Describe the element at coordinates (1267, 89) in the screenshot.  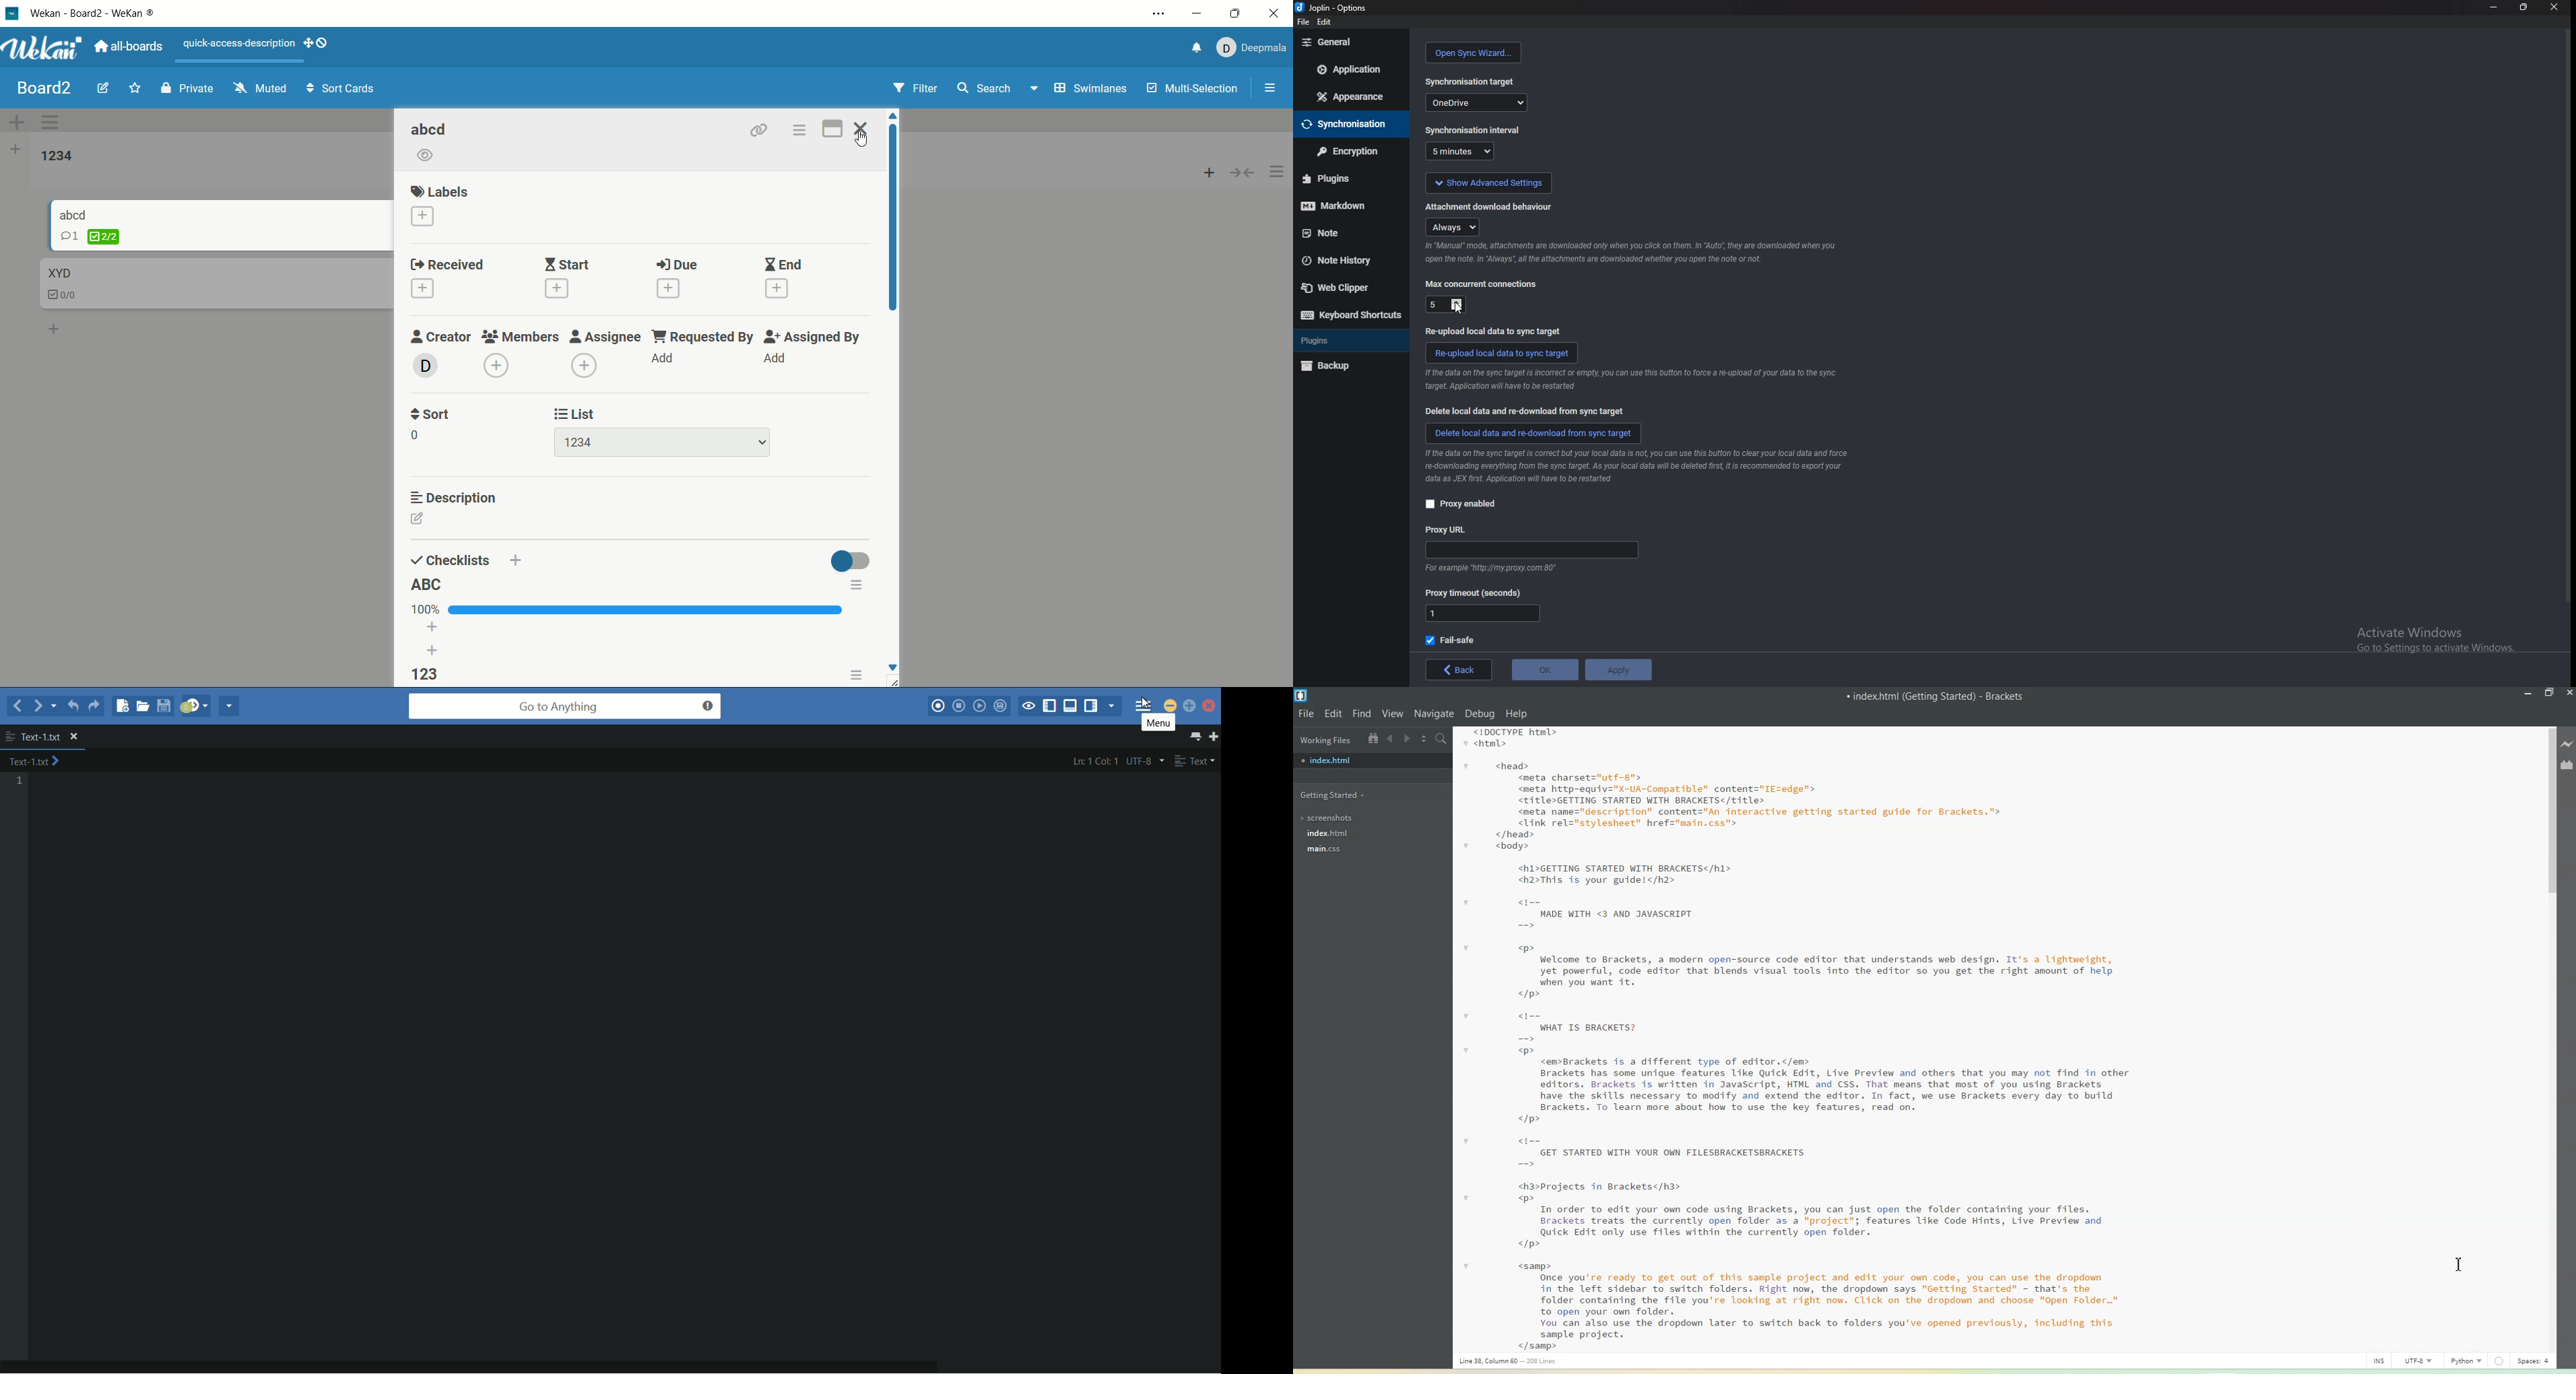
I see `options` at that location.